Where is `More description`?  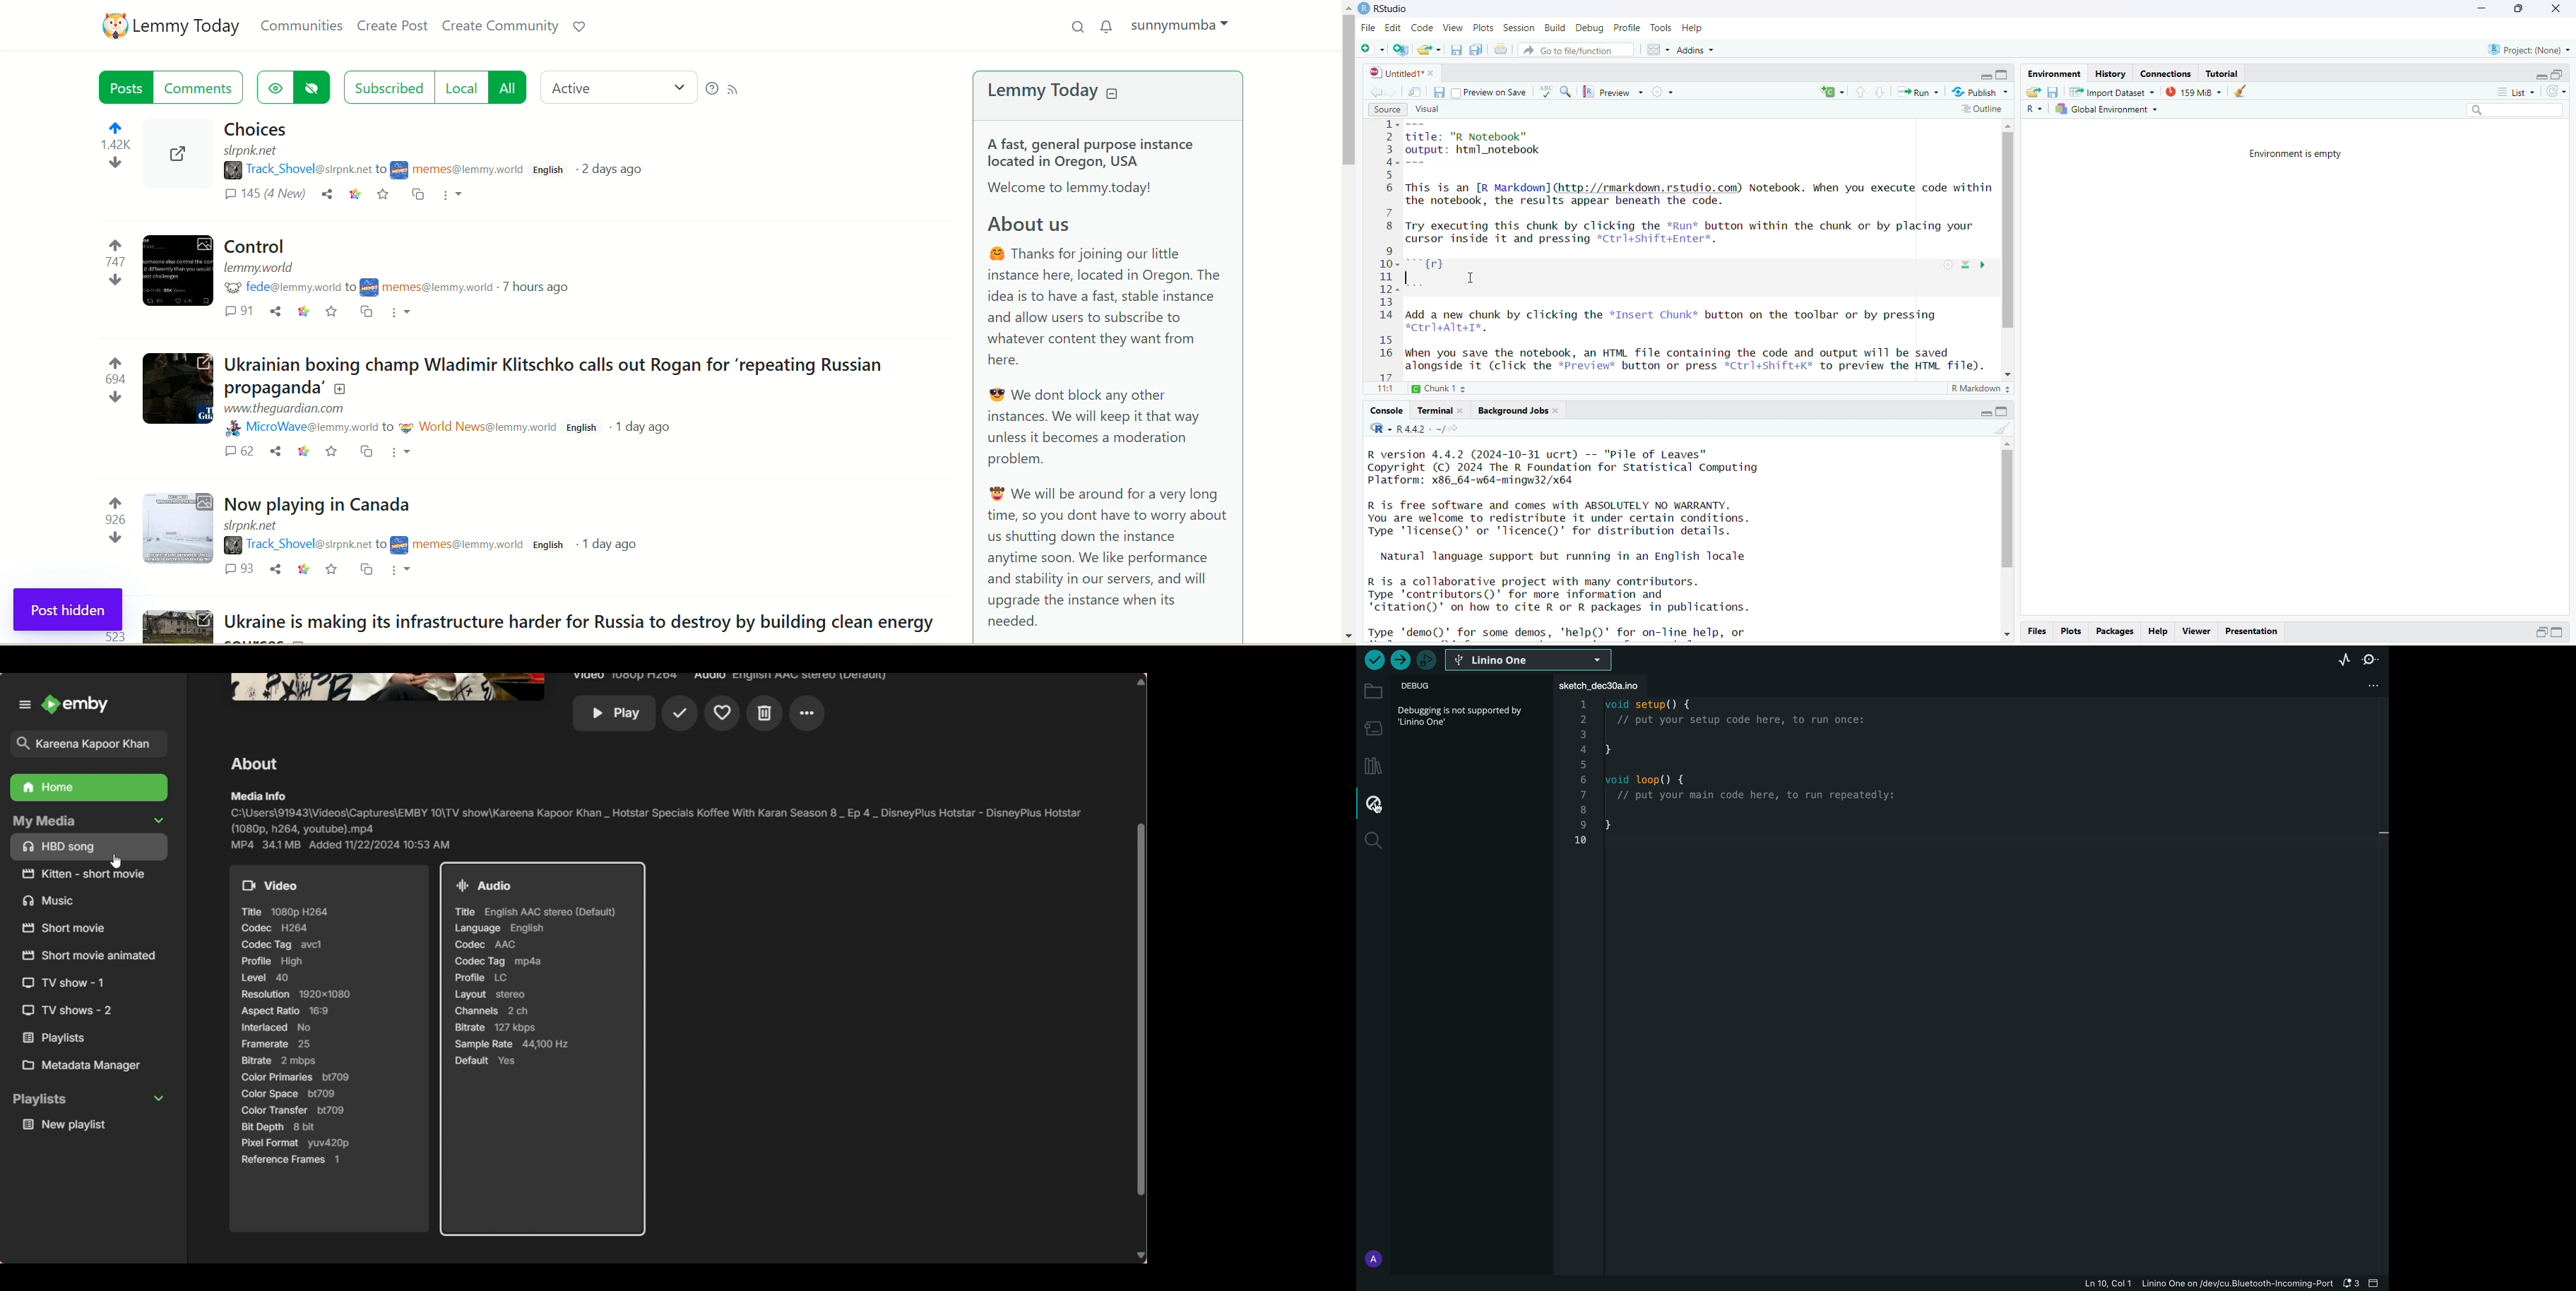
More description is located at coordinates (458, 169).